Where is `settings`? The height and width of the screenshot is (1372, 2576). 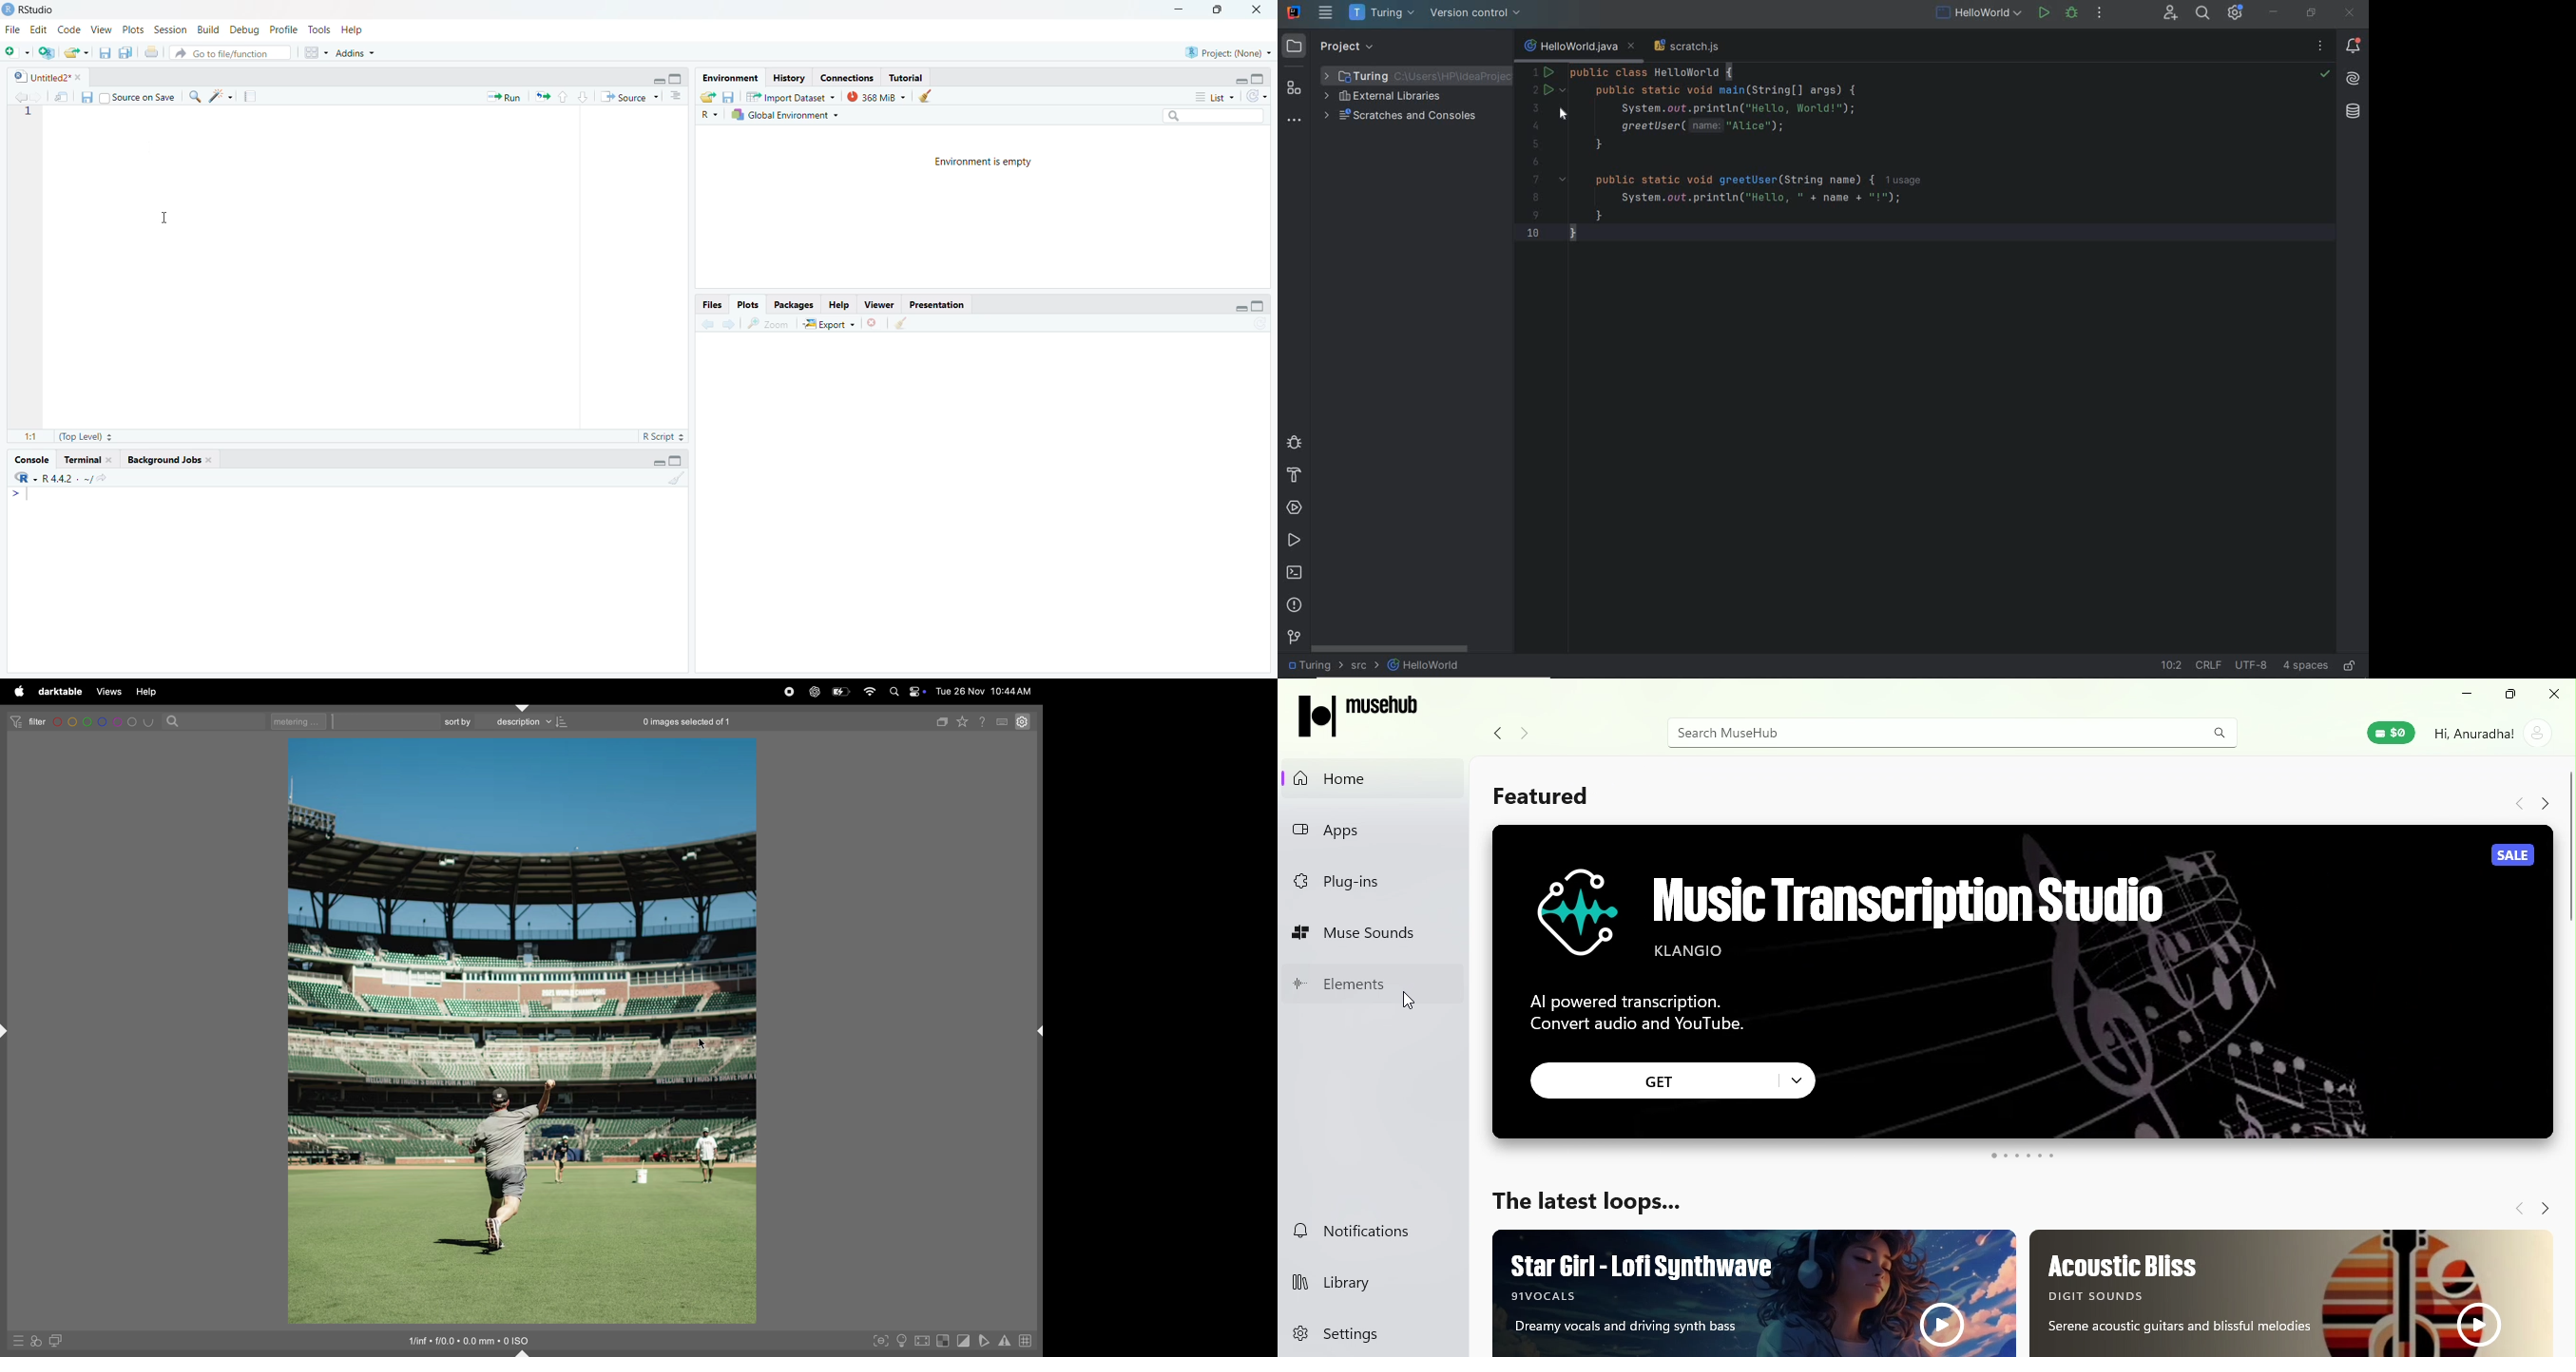
settings is located at coordinates (1023, 721).